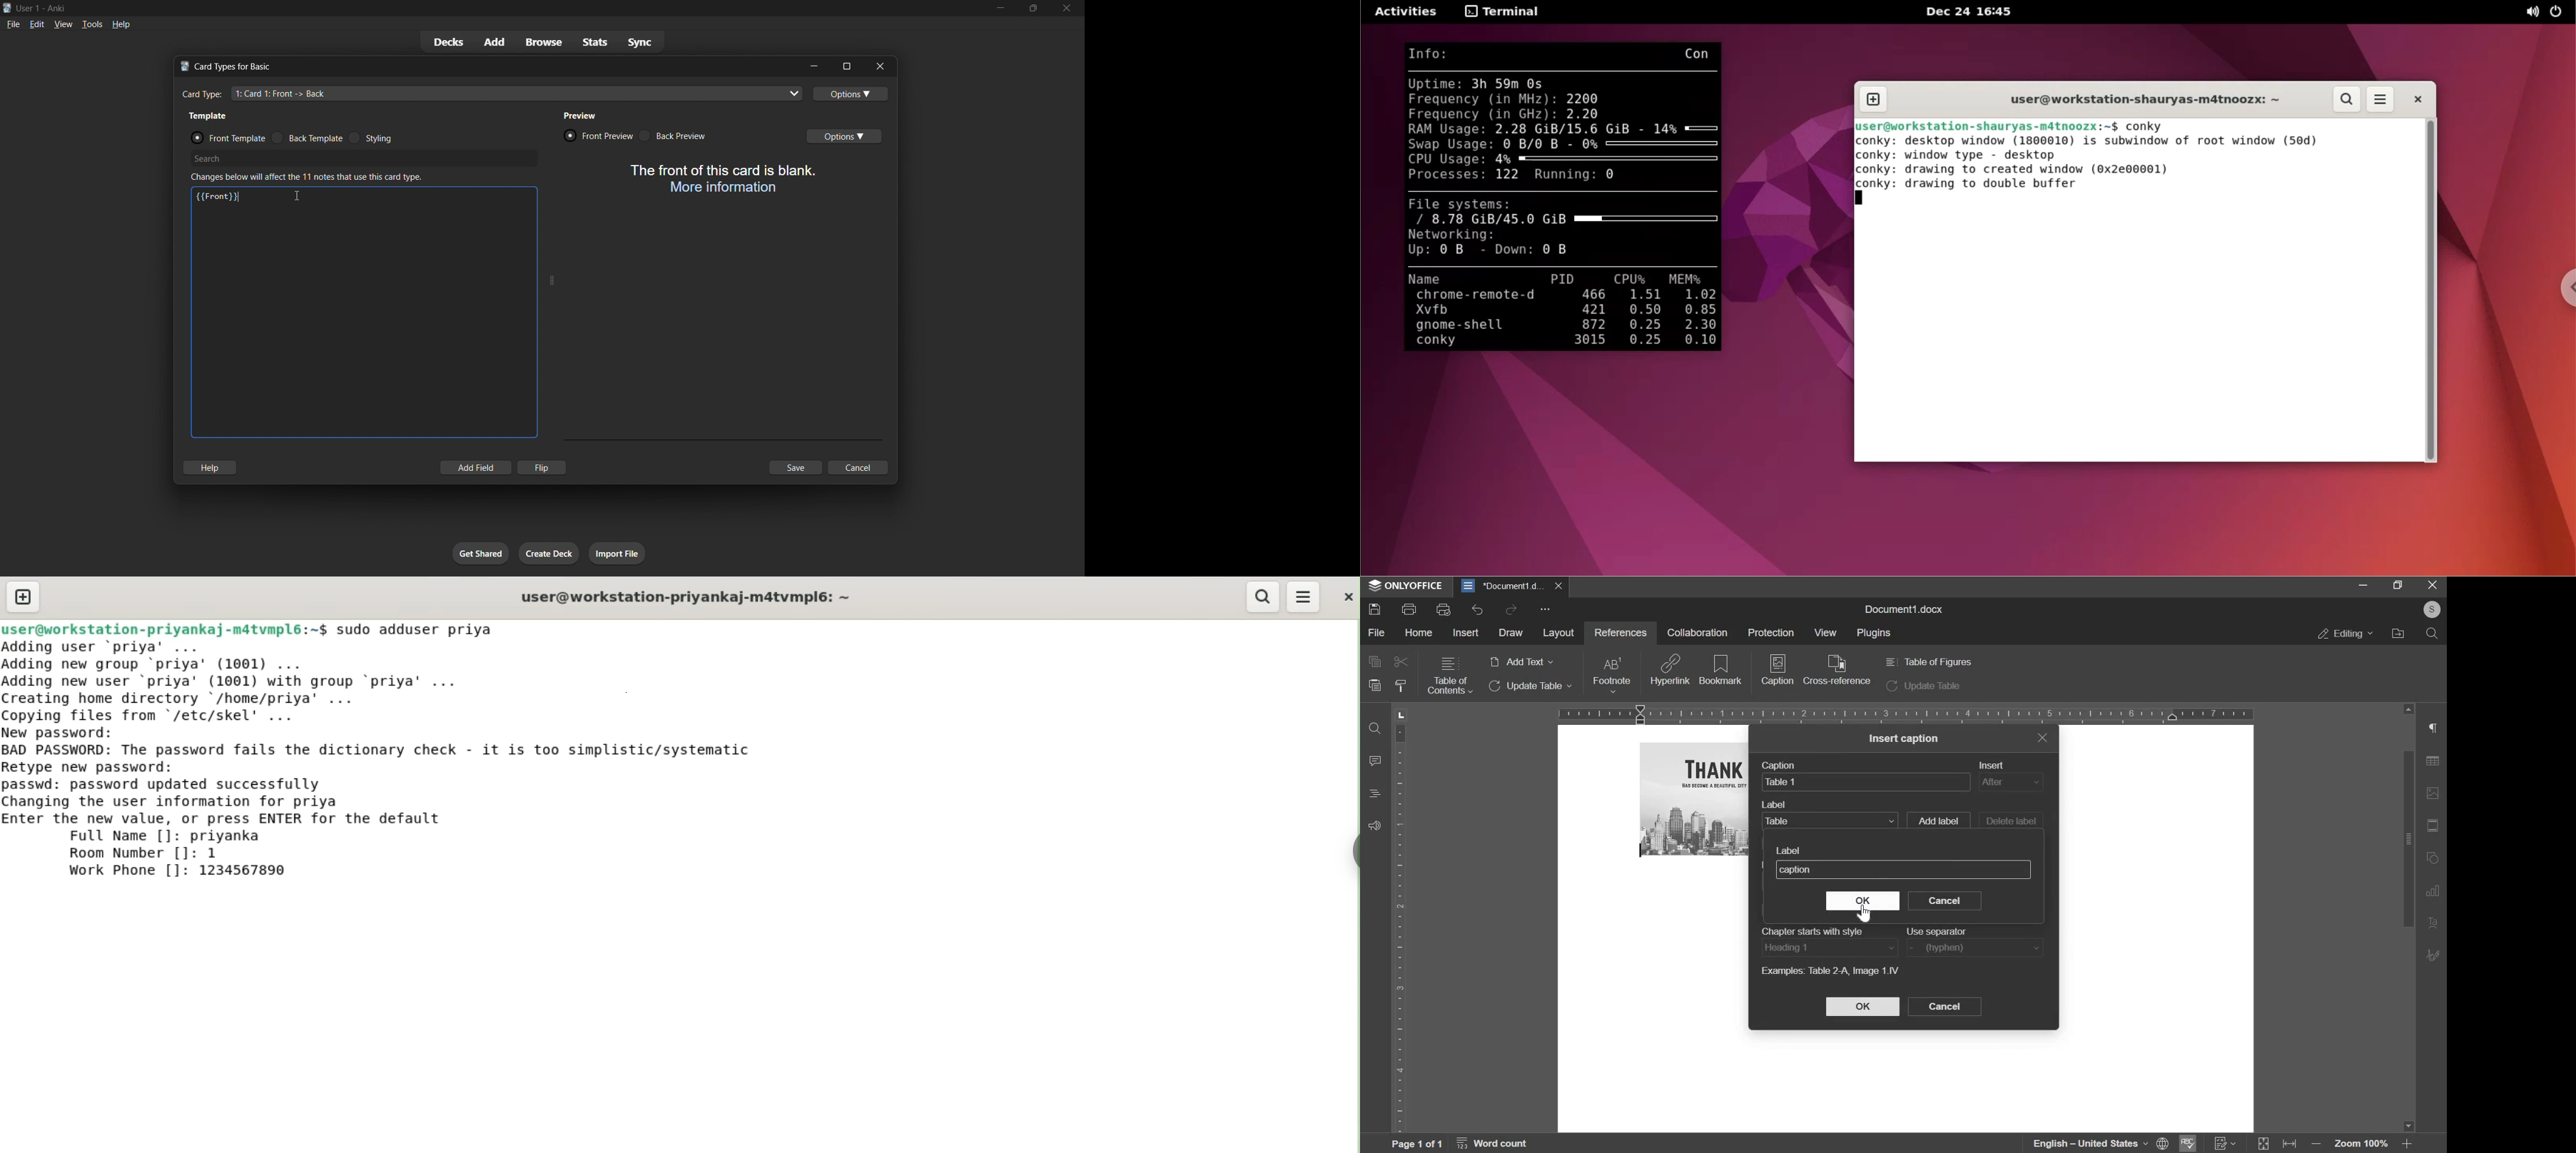 This screenshot has height=1176, width=2576. I want to click on update table, so click(1531, 686).